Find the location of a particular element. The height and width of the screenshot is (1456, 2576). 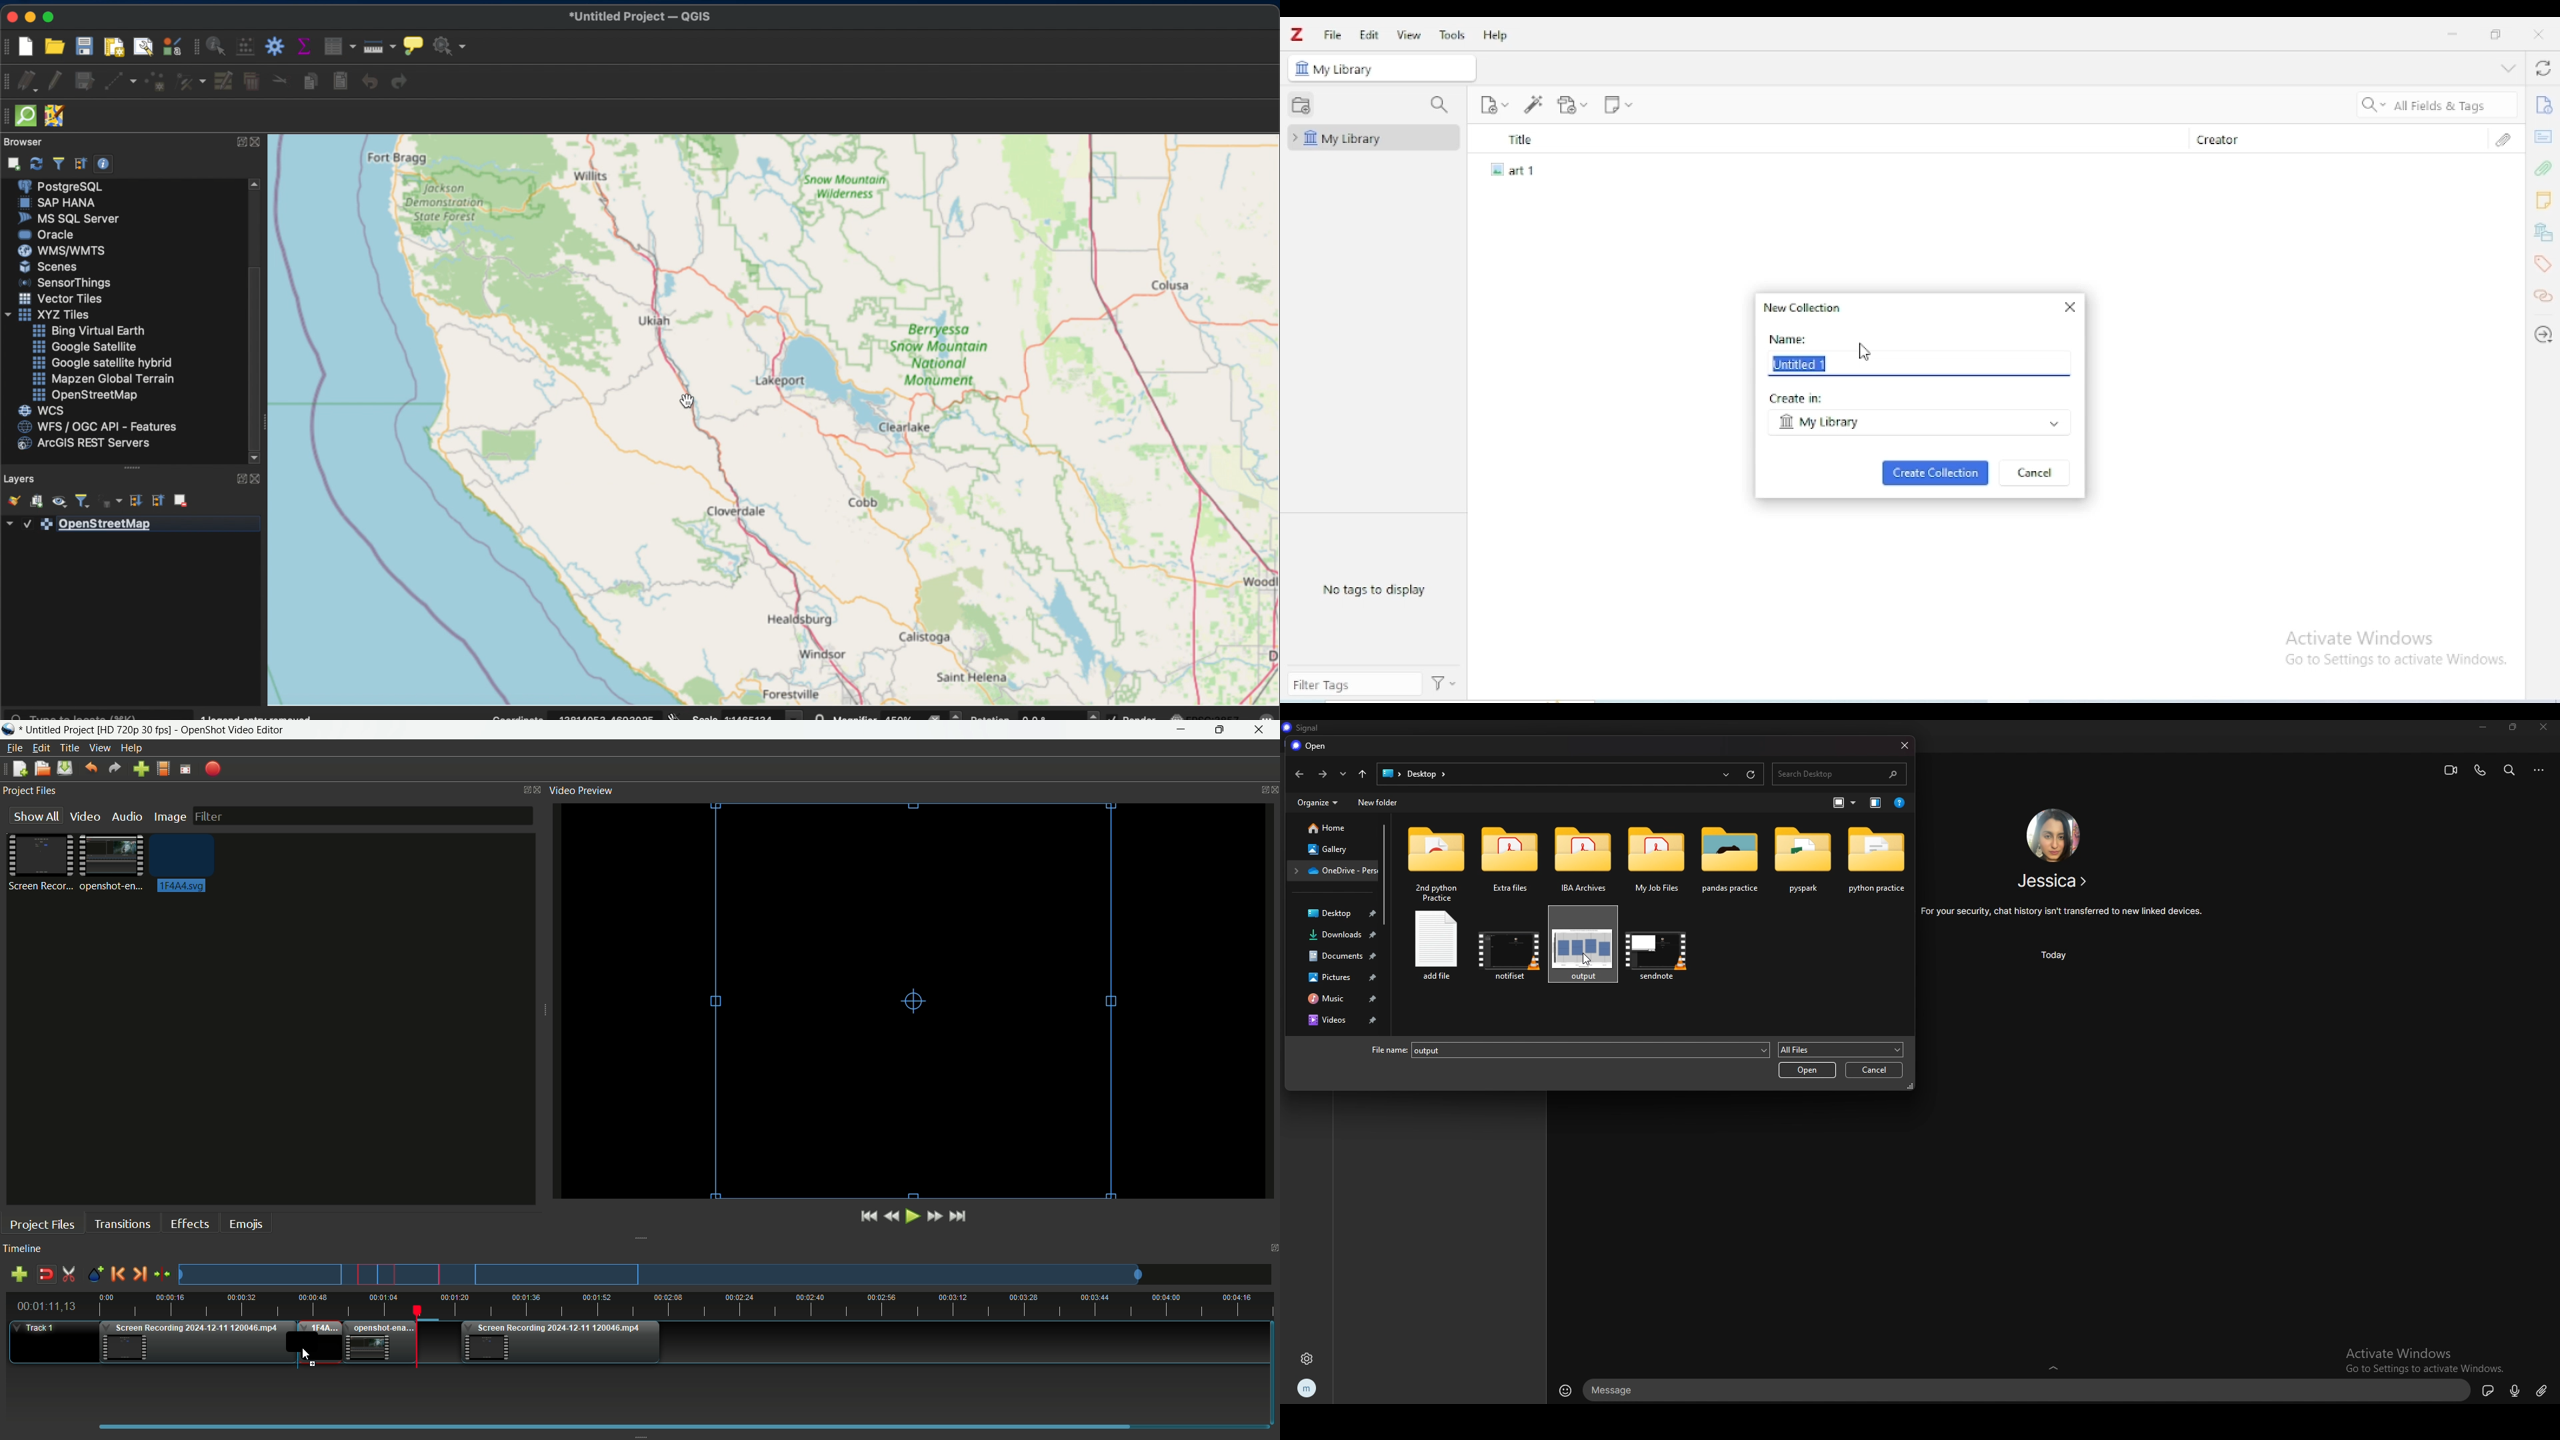

my library is located at coordinates (1374, 138).